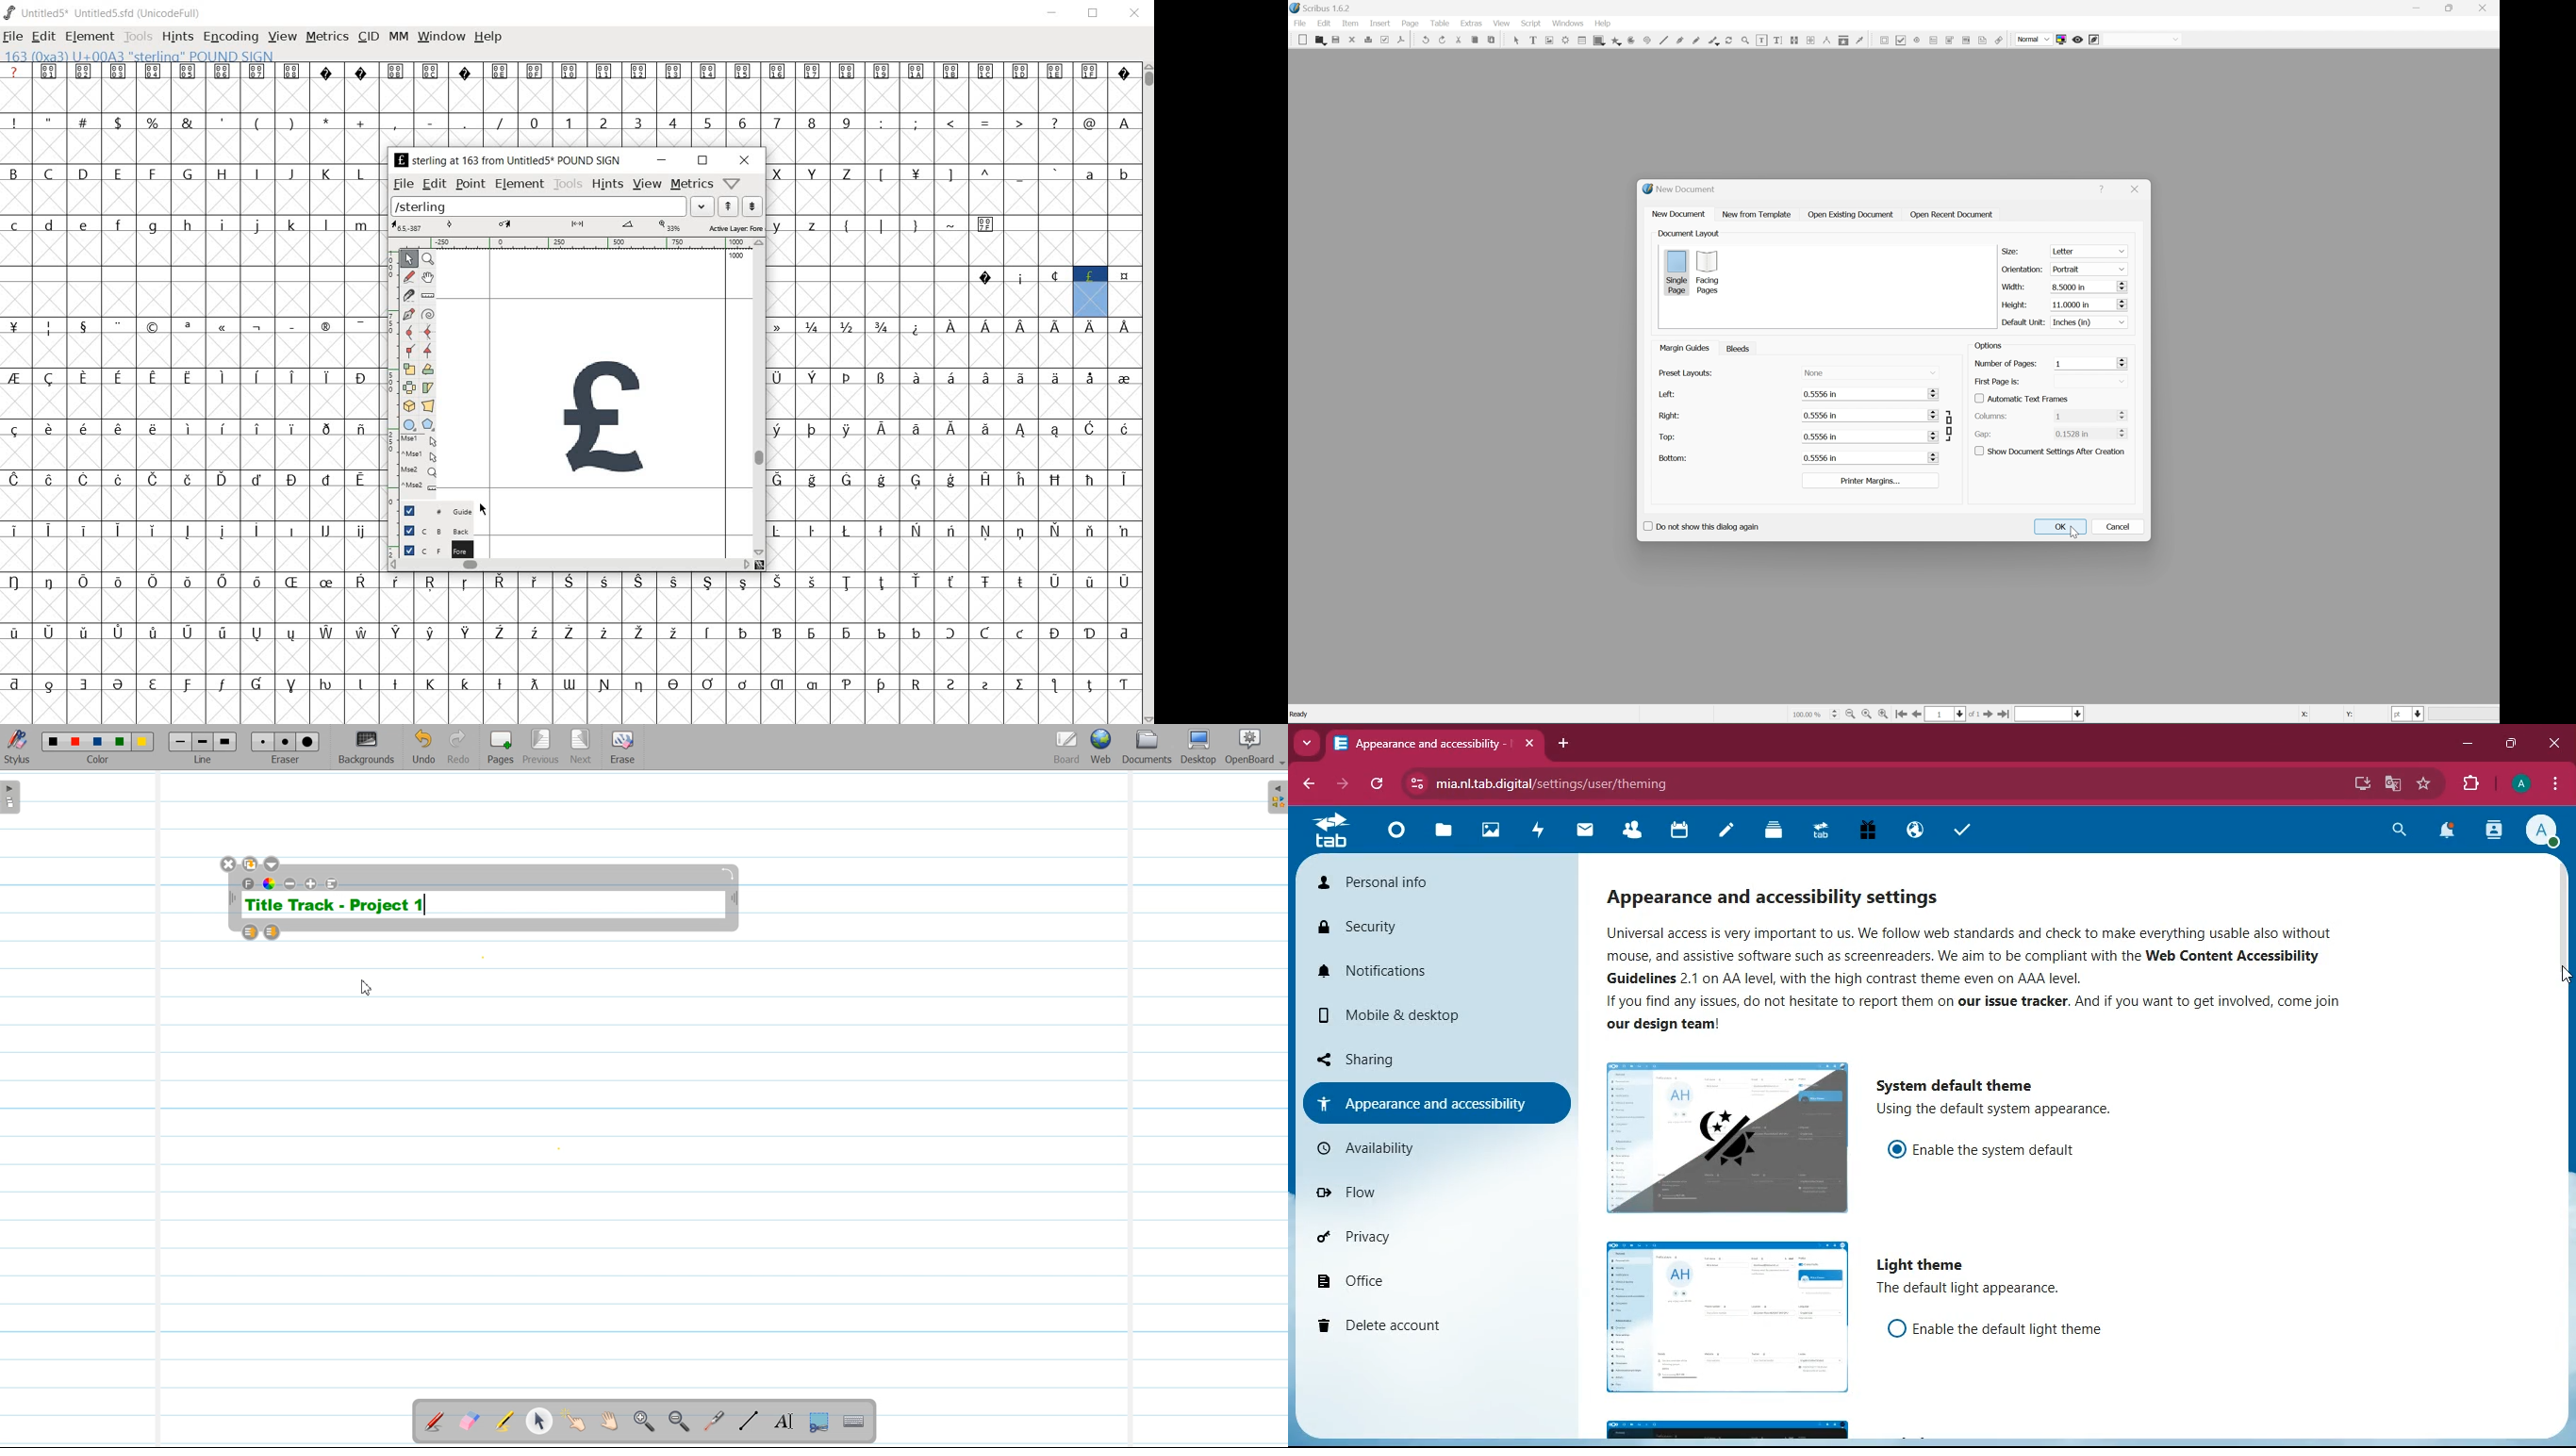 Image resolution: width=2576 pixels, height=1456 pixels. What do you see at coordinates (1539, 831) in the screenshot?
I see `activity` at bounding box center [1539, 831].